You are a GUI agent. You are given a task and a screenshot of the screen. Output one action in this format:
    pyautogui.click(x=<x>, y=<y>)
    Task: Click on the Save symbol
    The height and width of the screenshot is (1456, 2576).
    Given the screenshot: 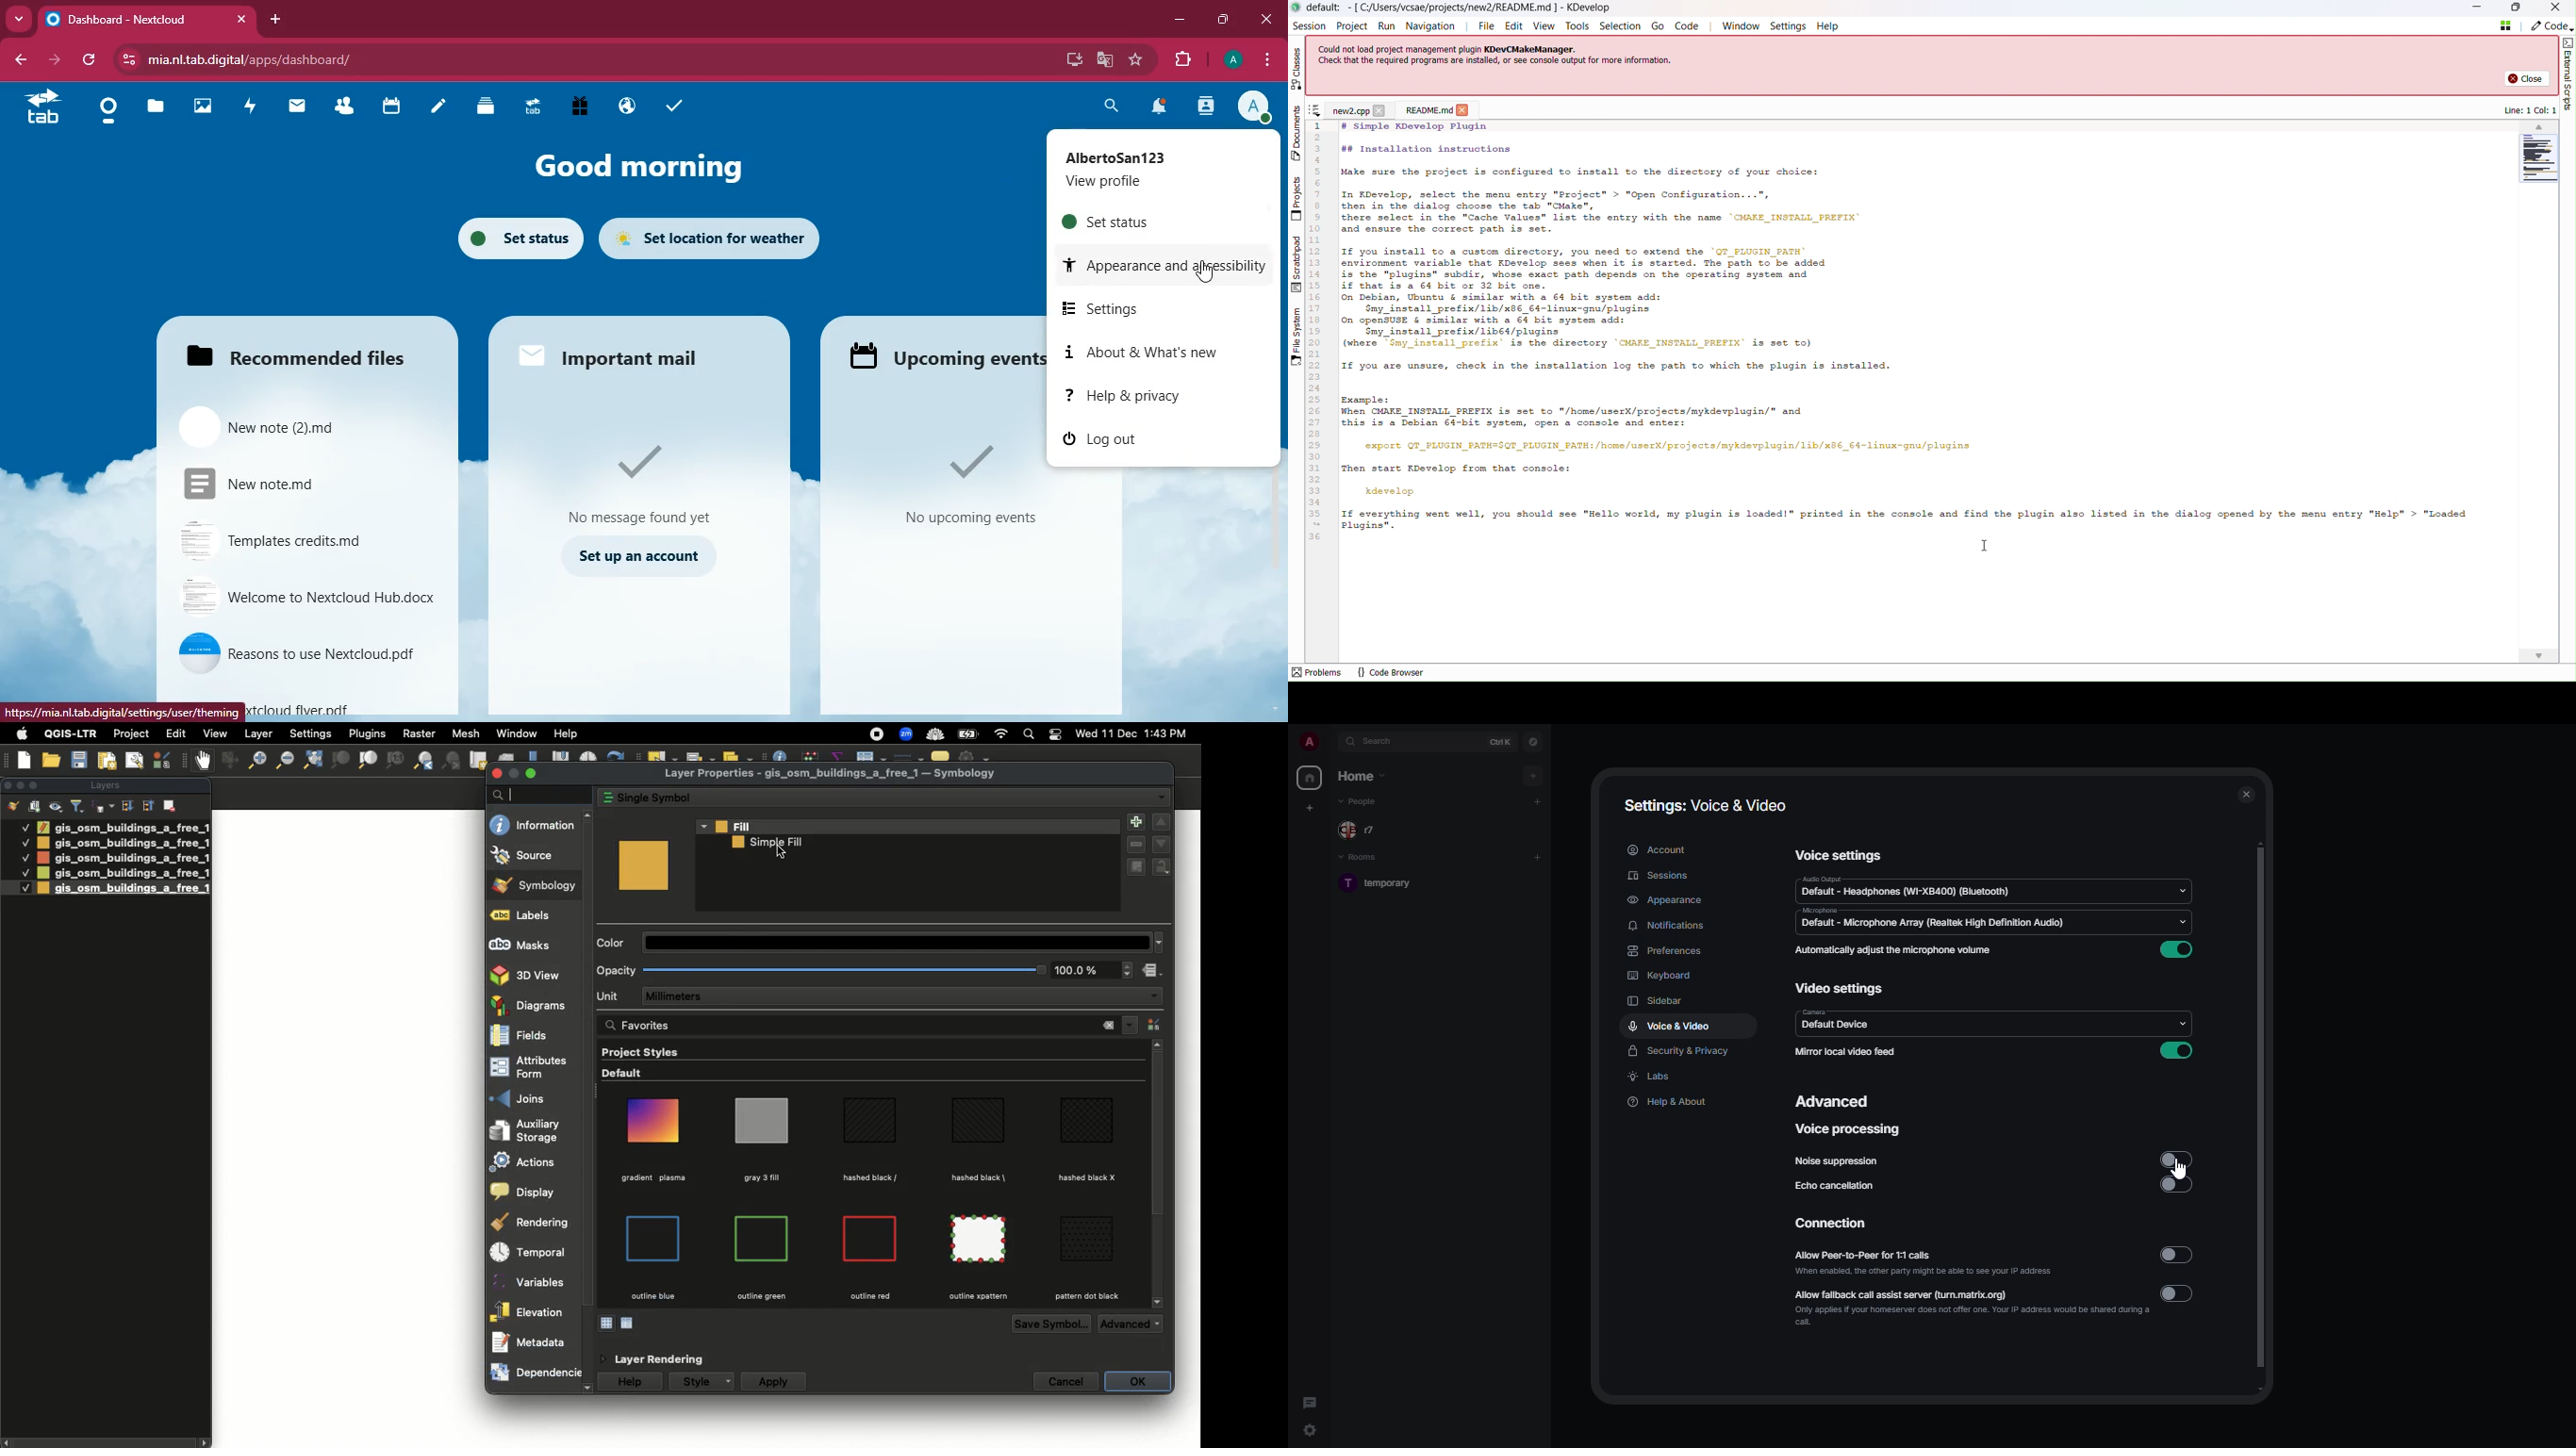 What is the action you would take?
    pyautogui.click(x=1054, y=1324)
    